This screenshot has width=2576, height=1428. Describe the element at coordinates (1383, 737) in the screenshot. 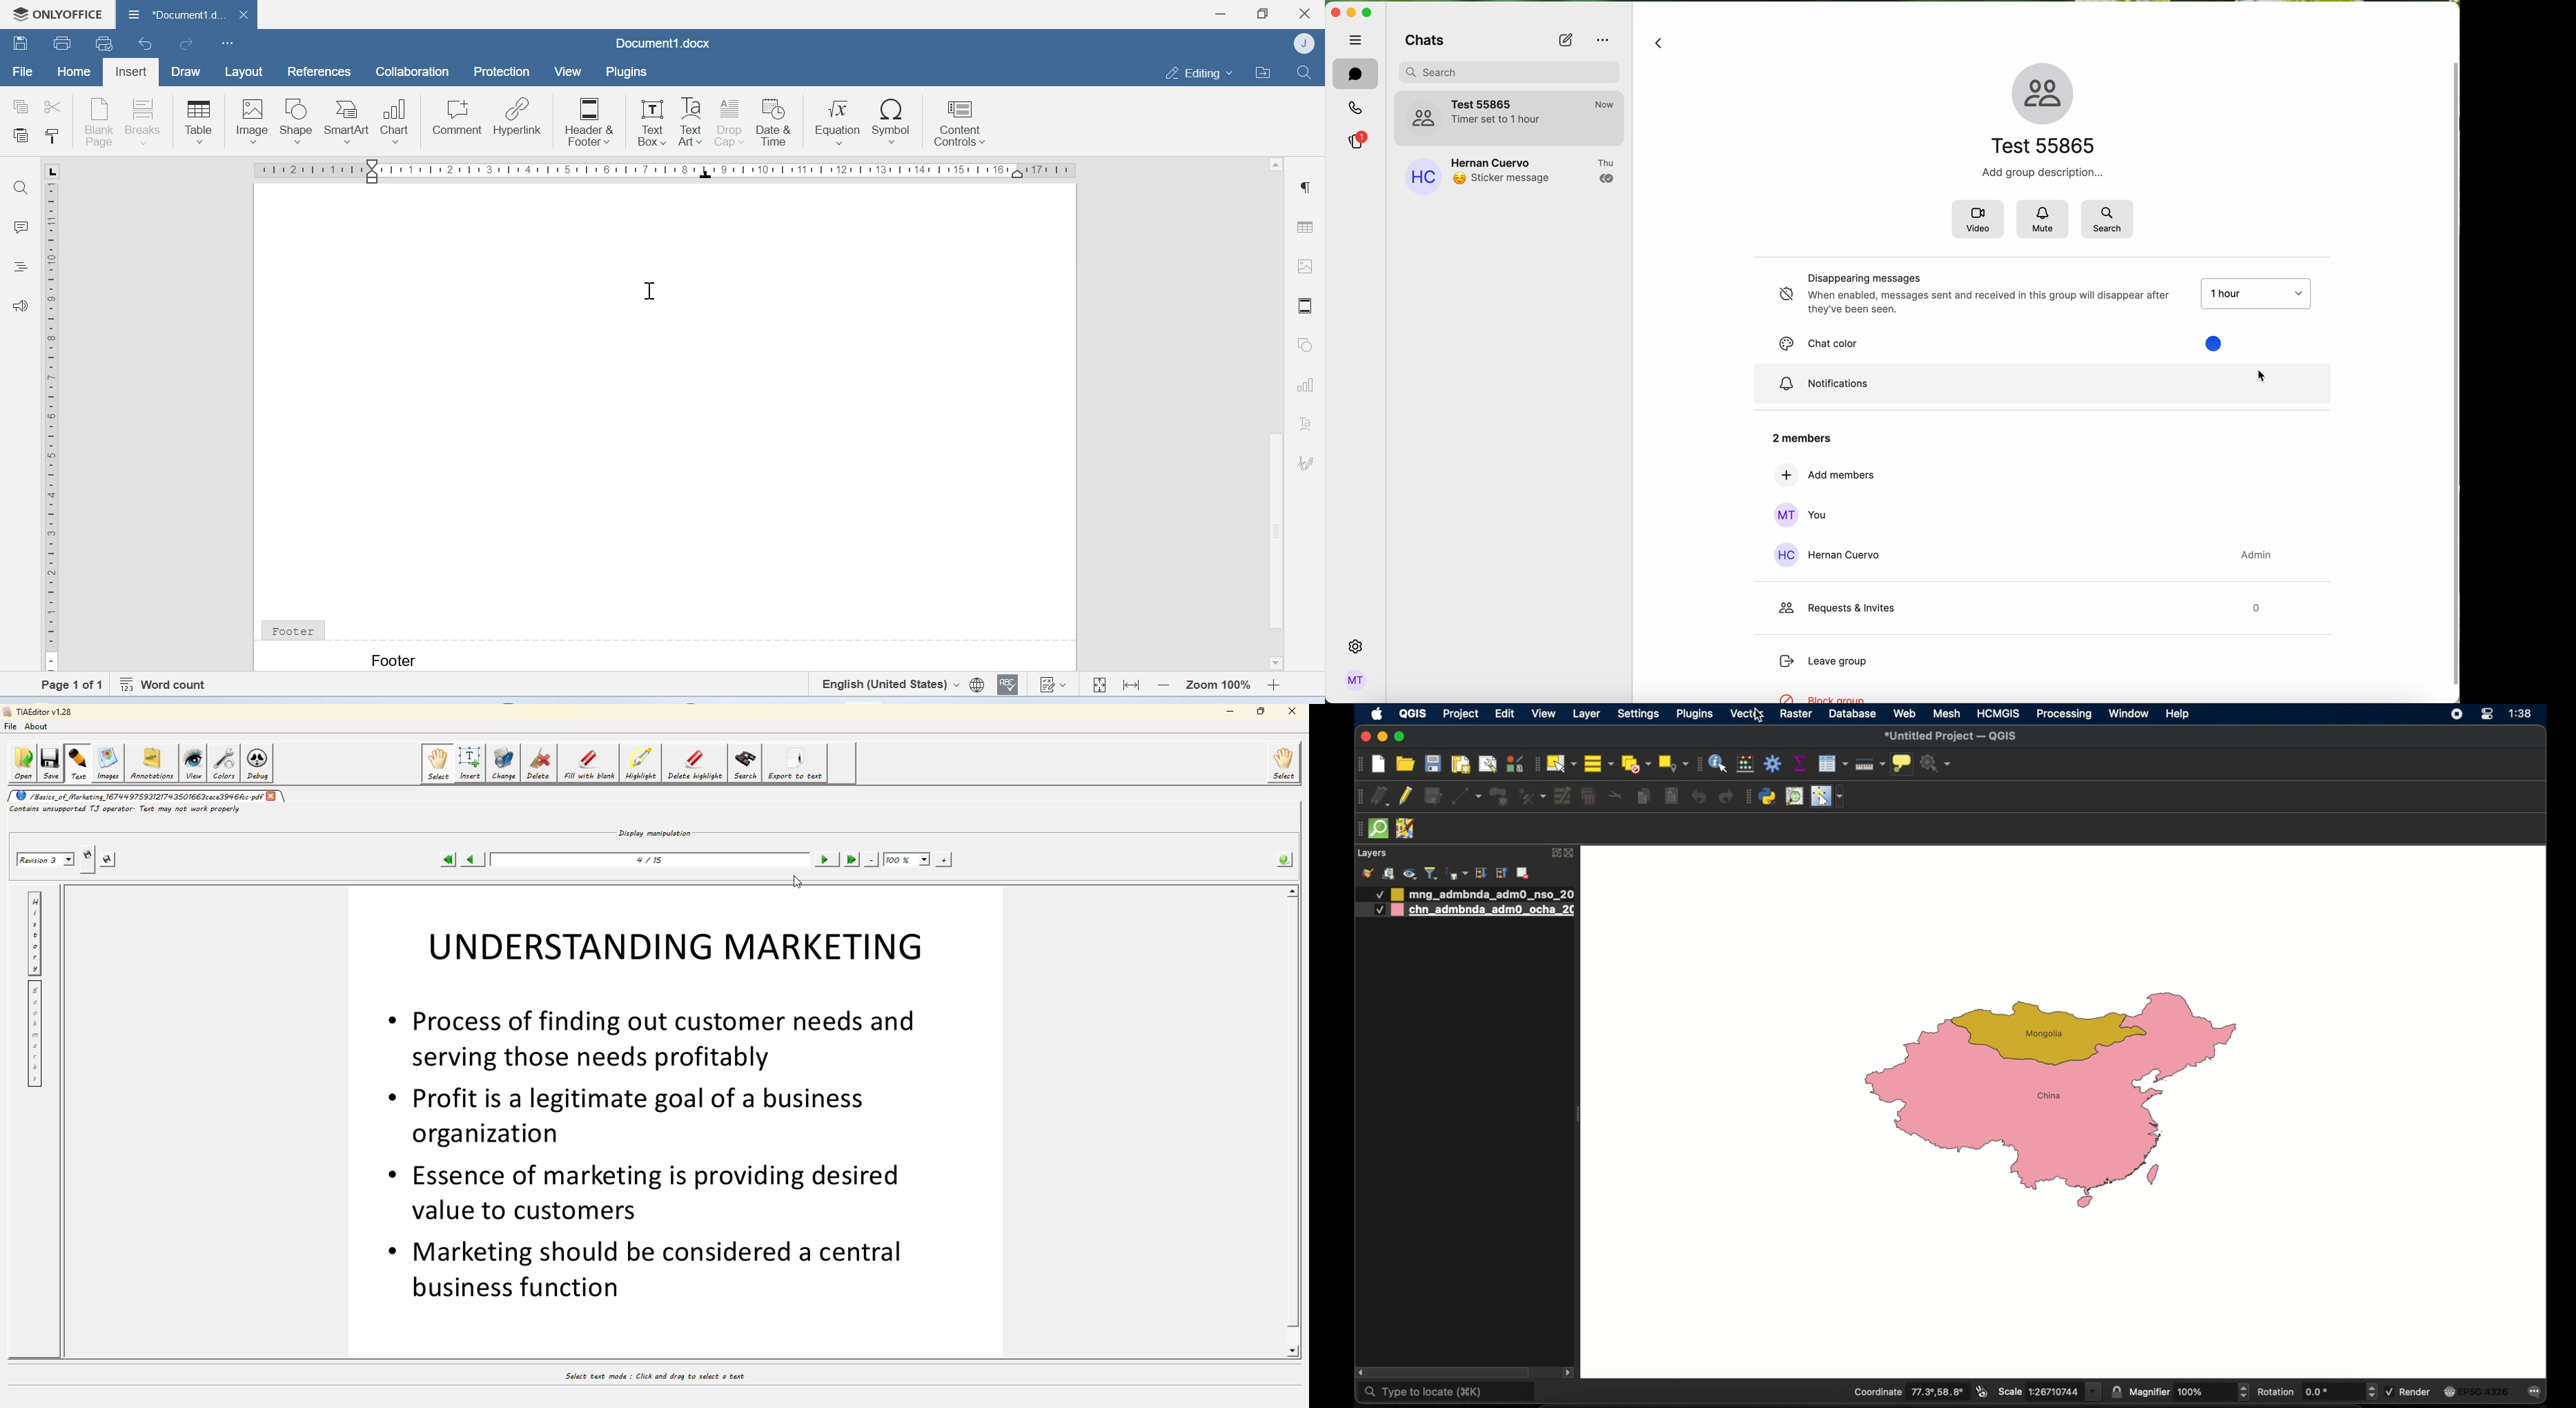

I see `minimize` at that location.